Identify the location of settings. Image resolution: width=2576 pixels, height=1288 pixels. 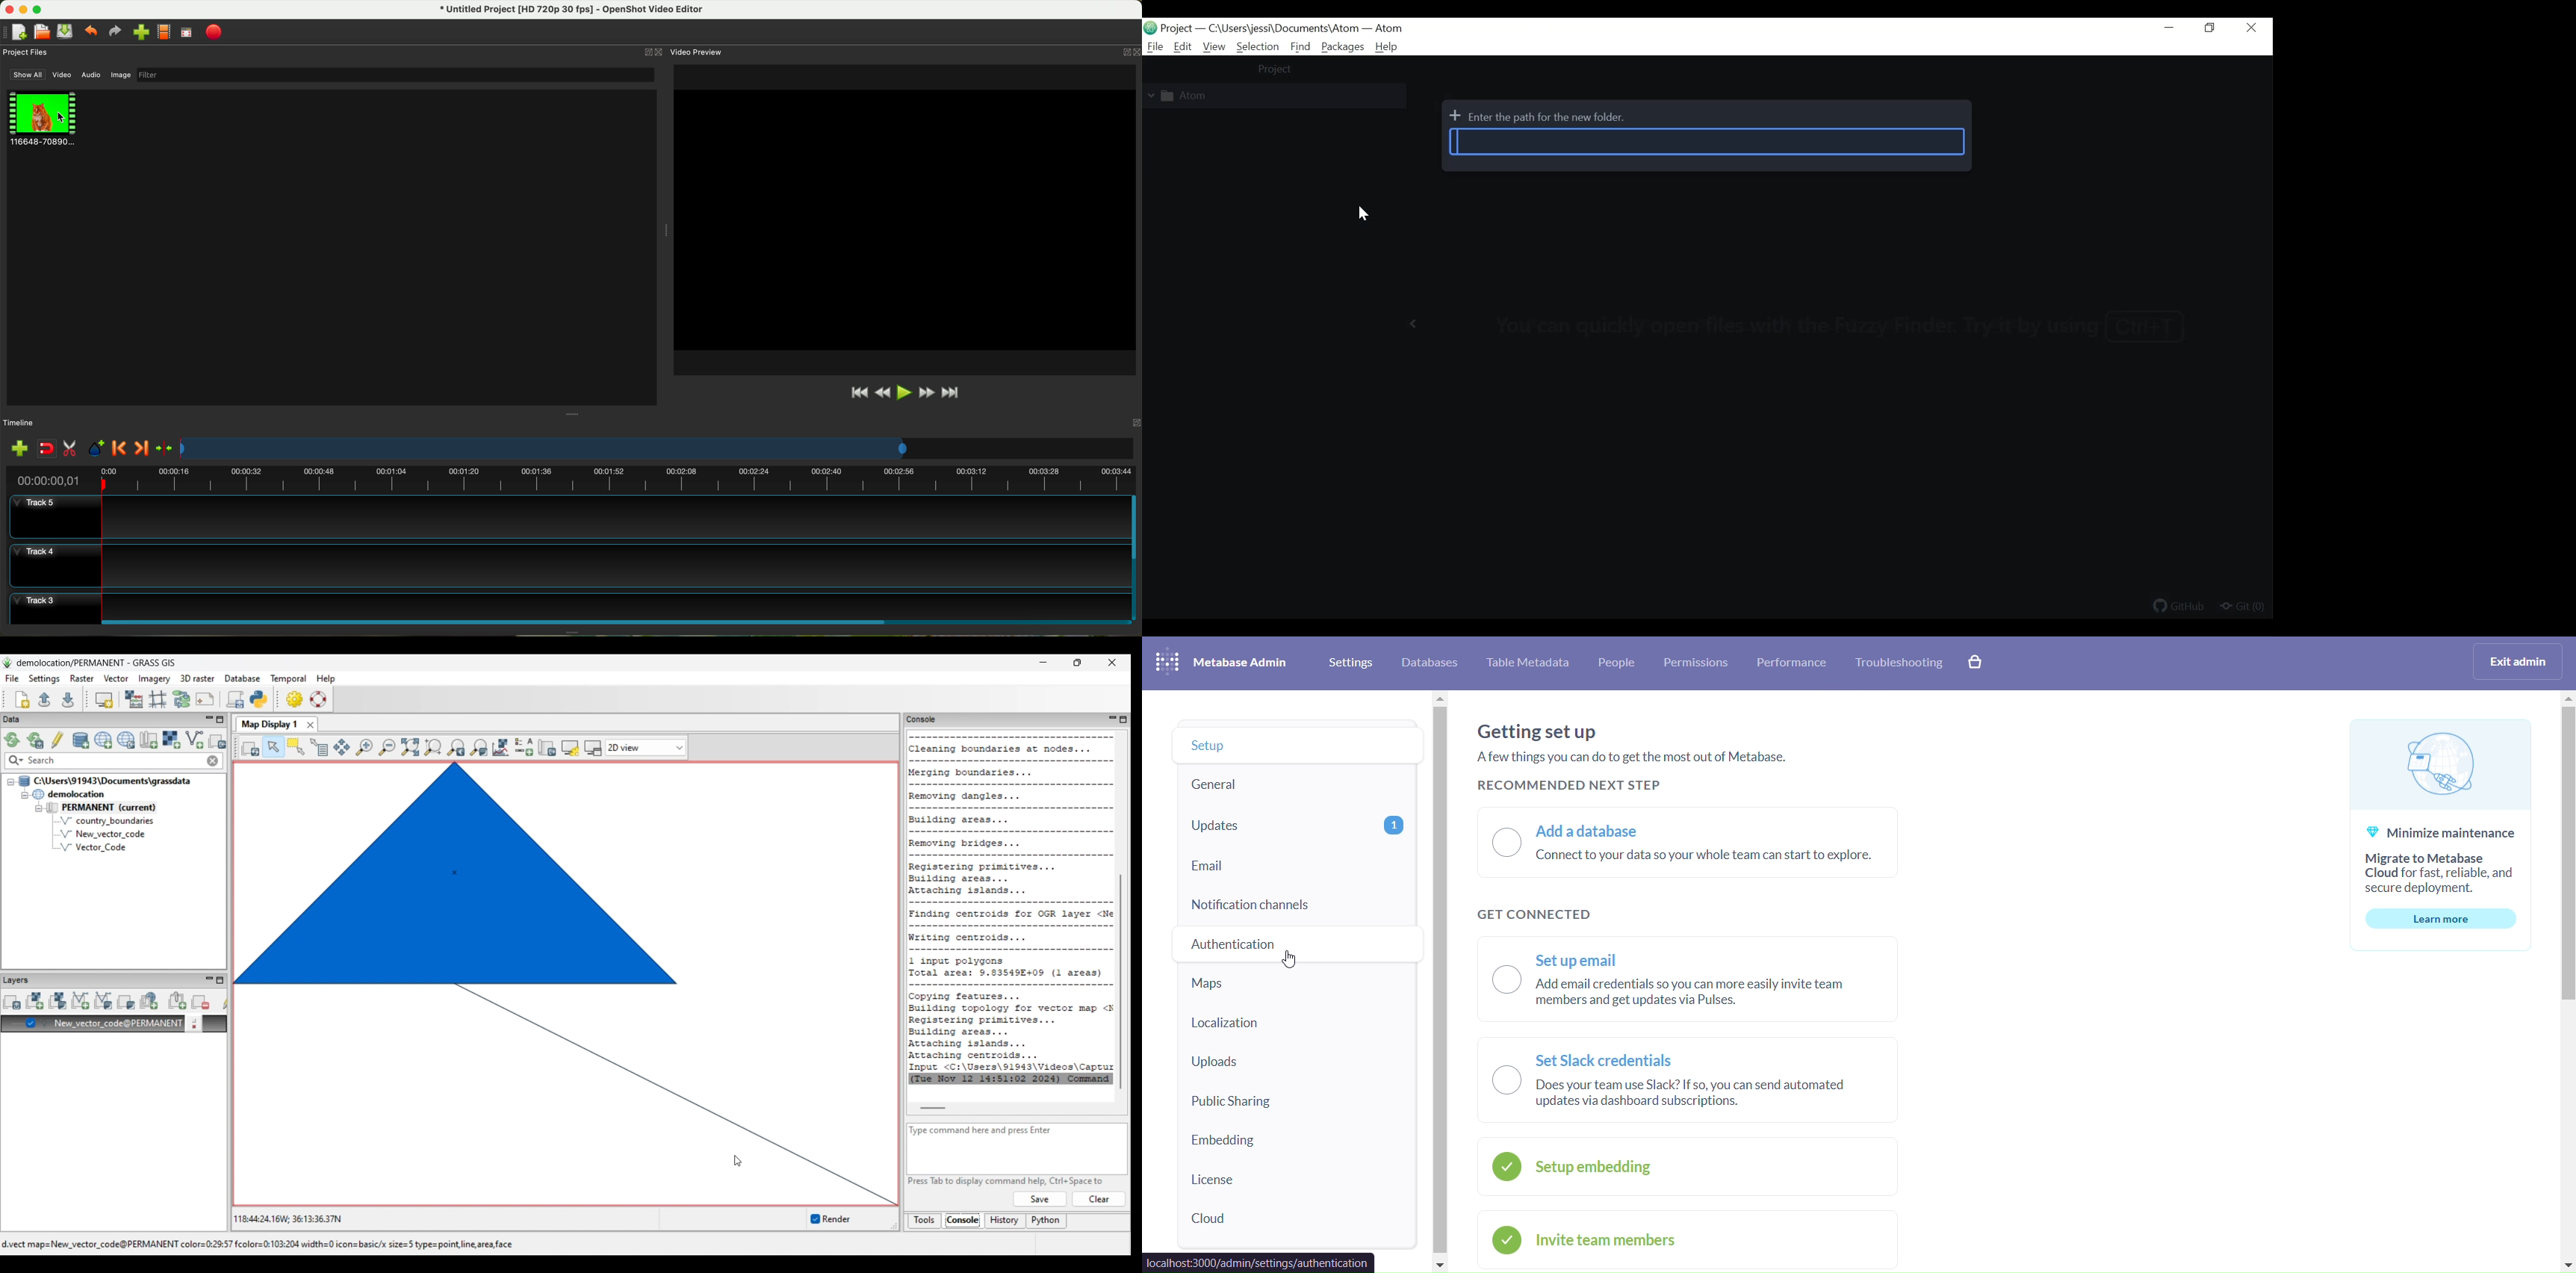
(1348, 663).